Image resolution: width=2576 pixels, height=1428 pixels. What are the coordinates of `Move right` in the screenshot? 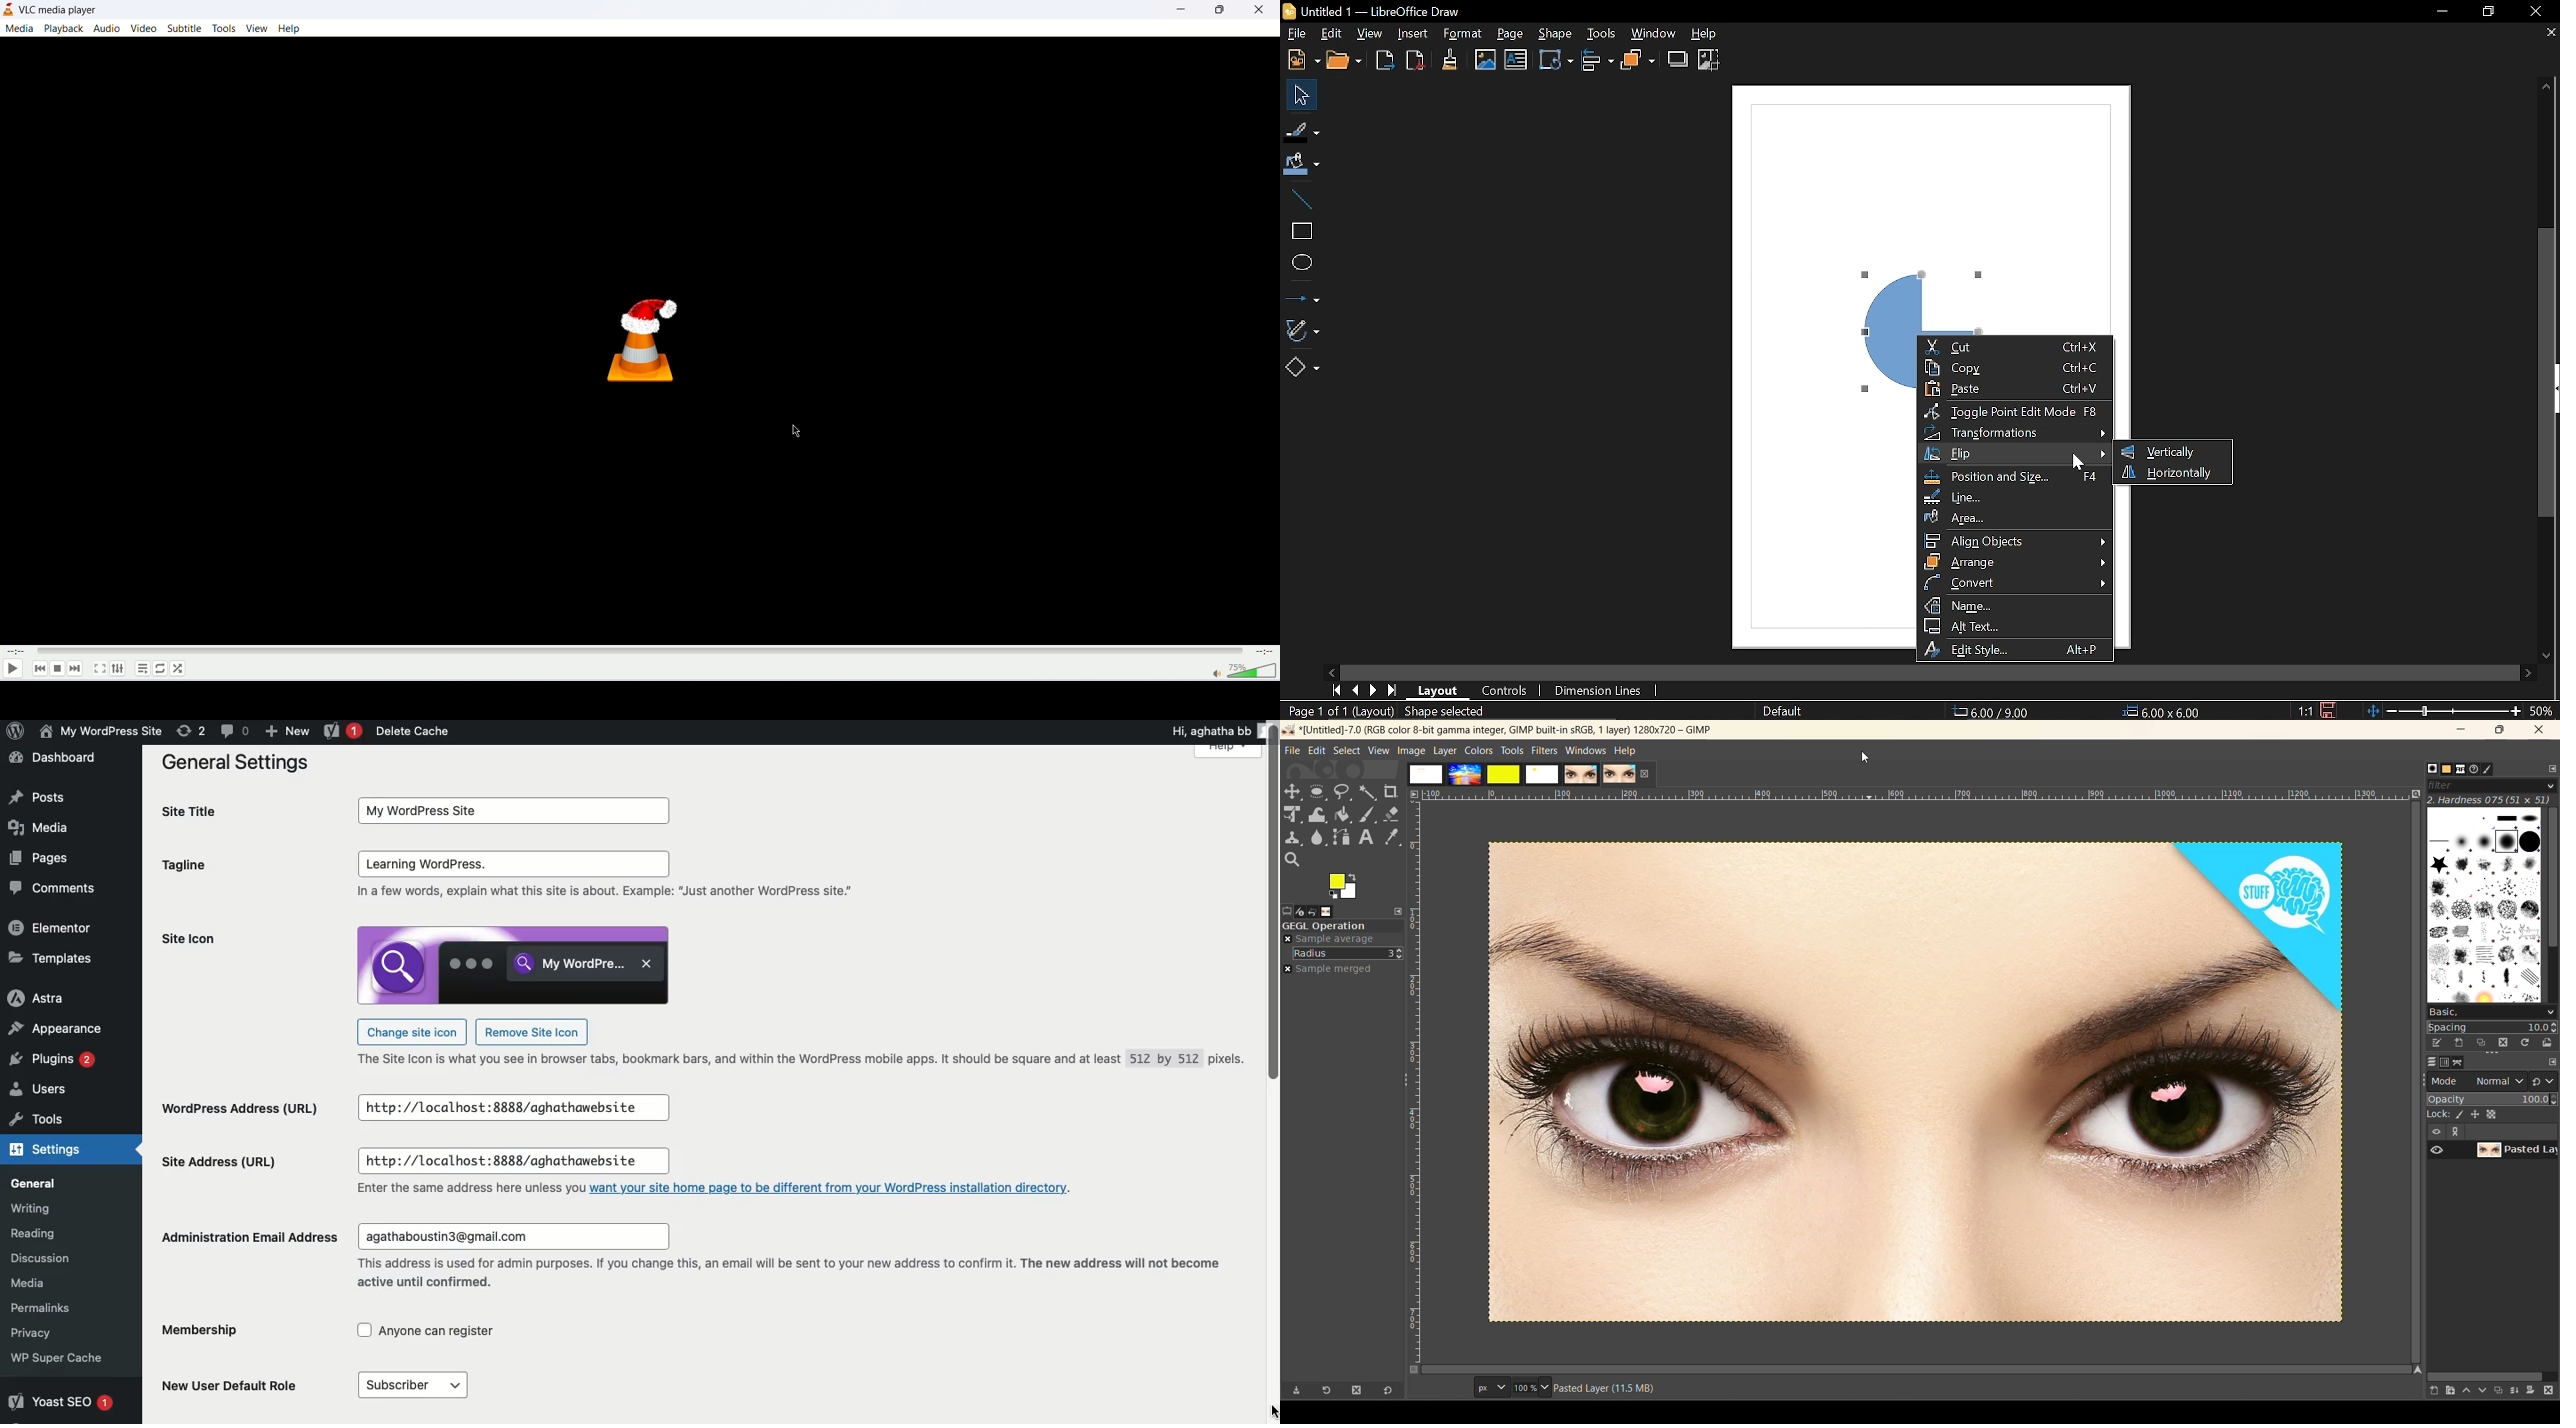 It's located at (2531, 673).